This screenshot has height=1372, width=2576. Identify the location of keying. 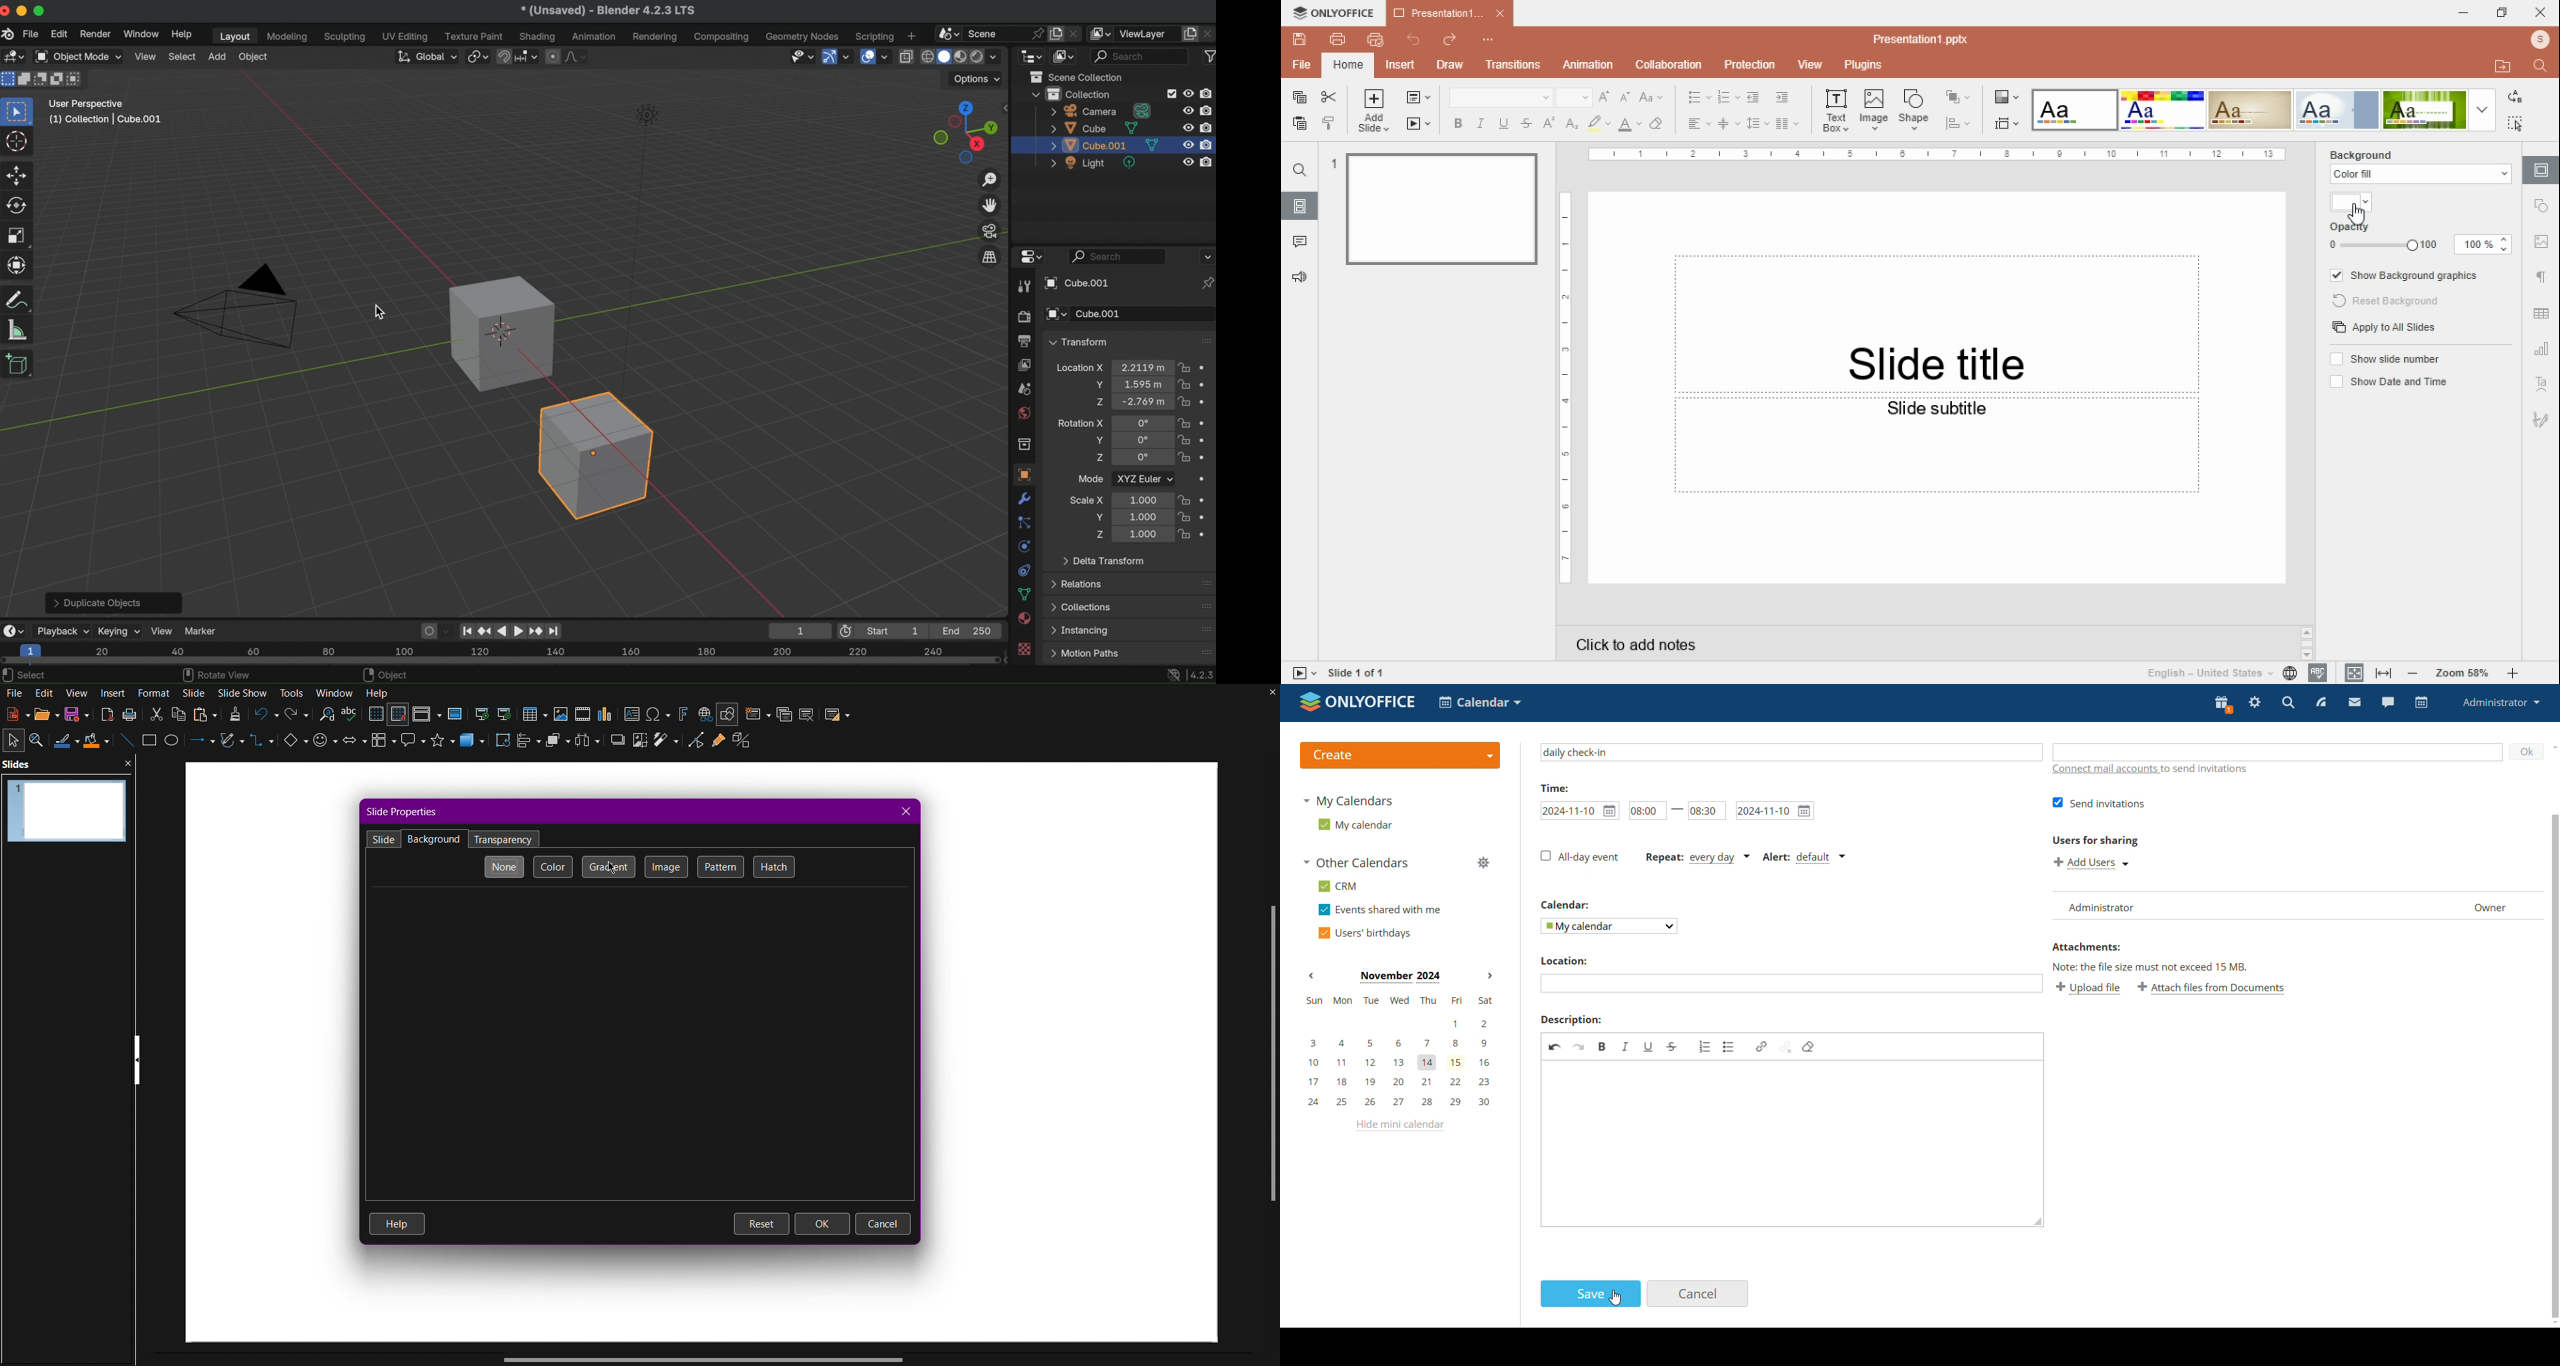
(118, 630).